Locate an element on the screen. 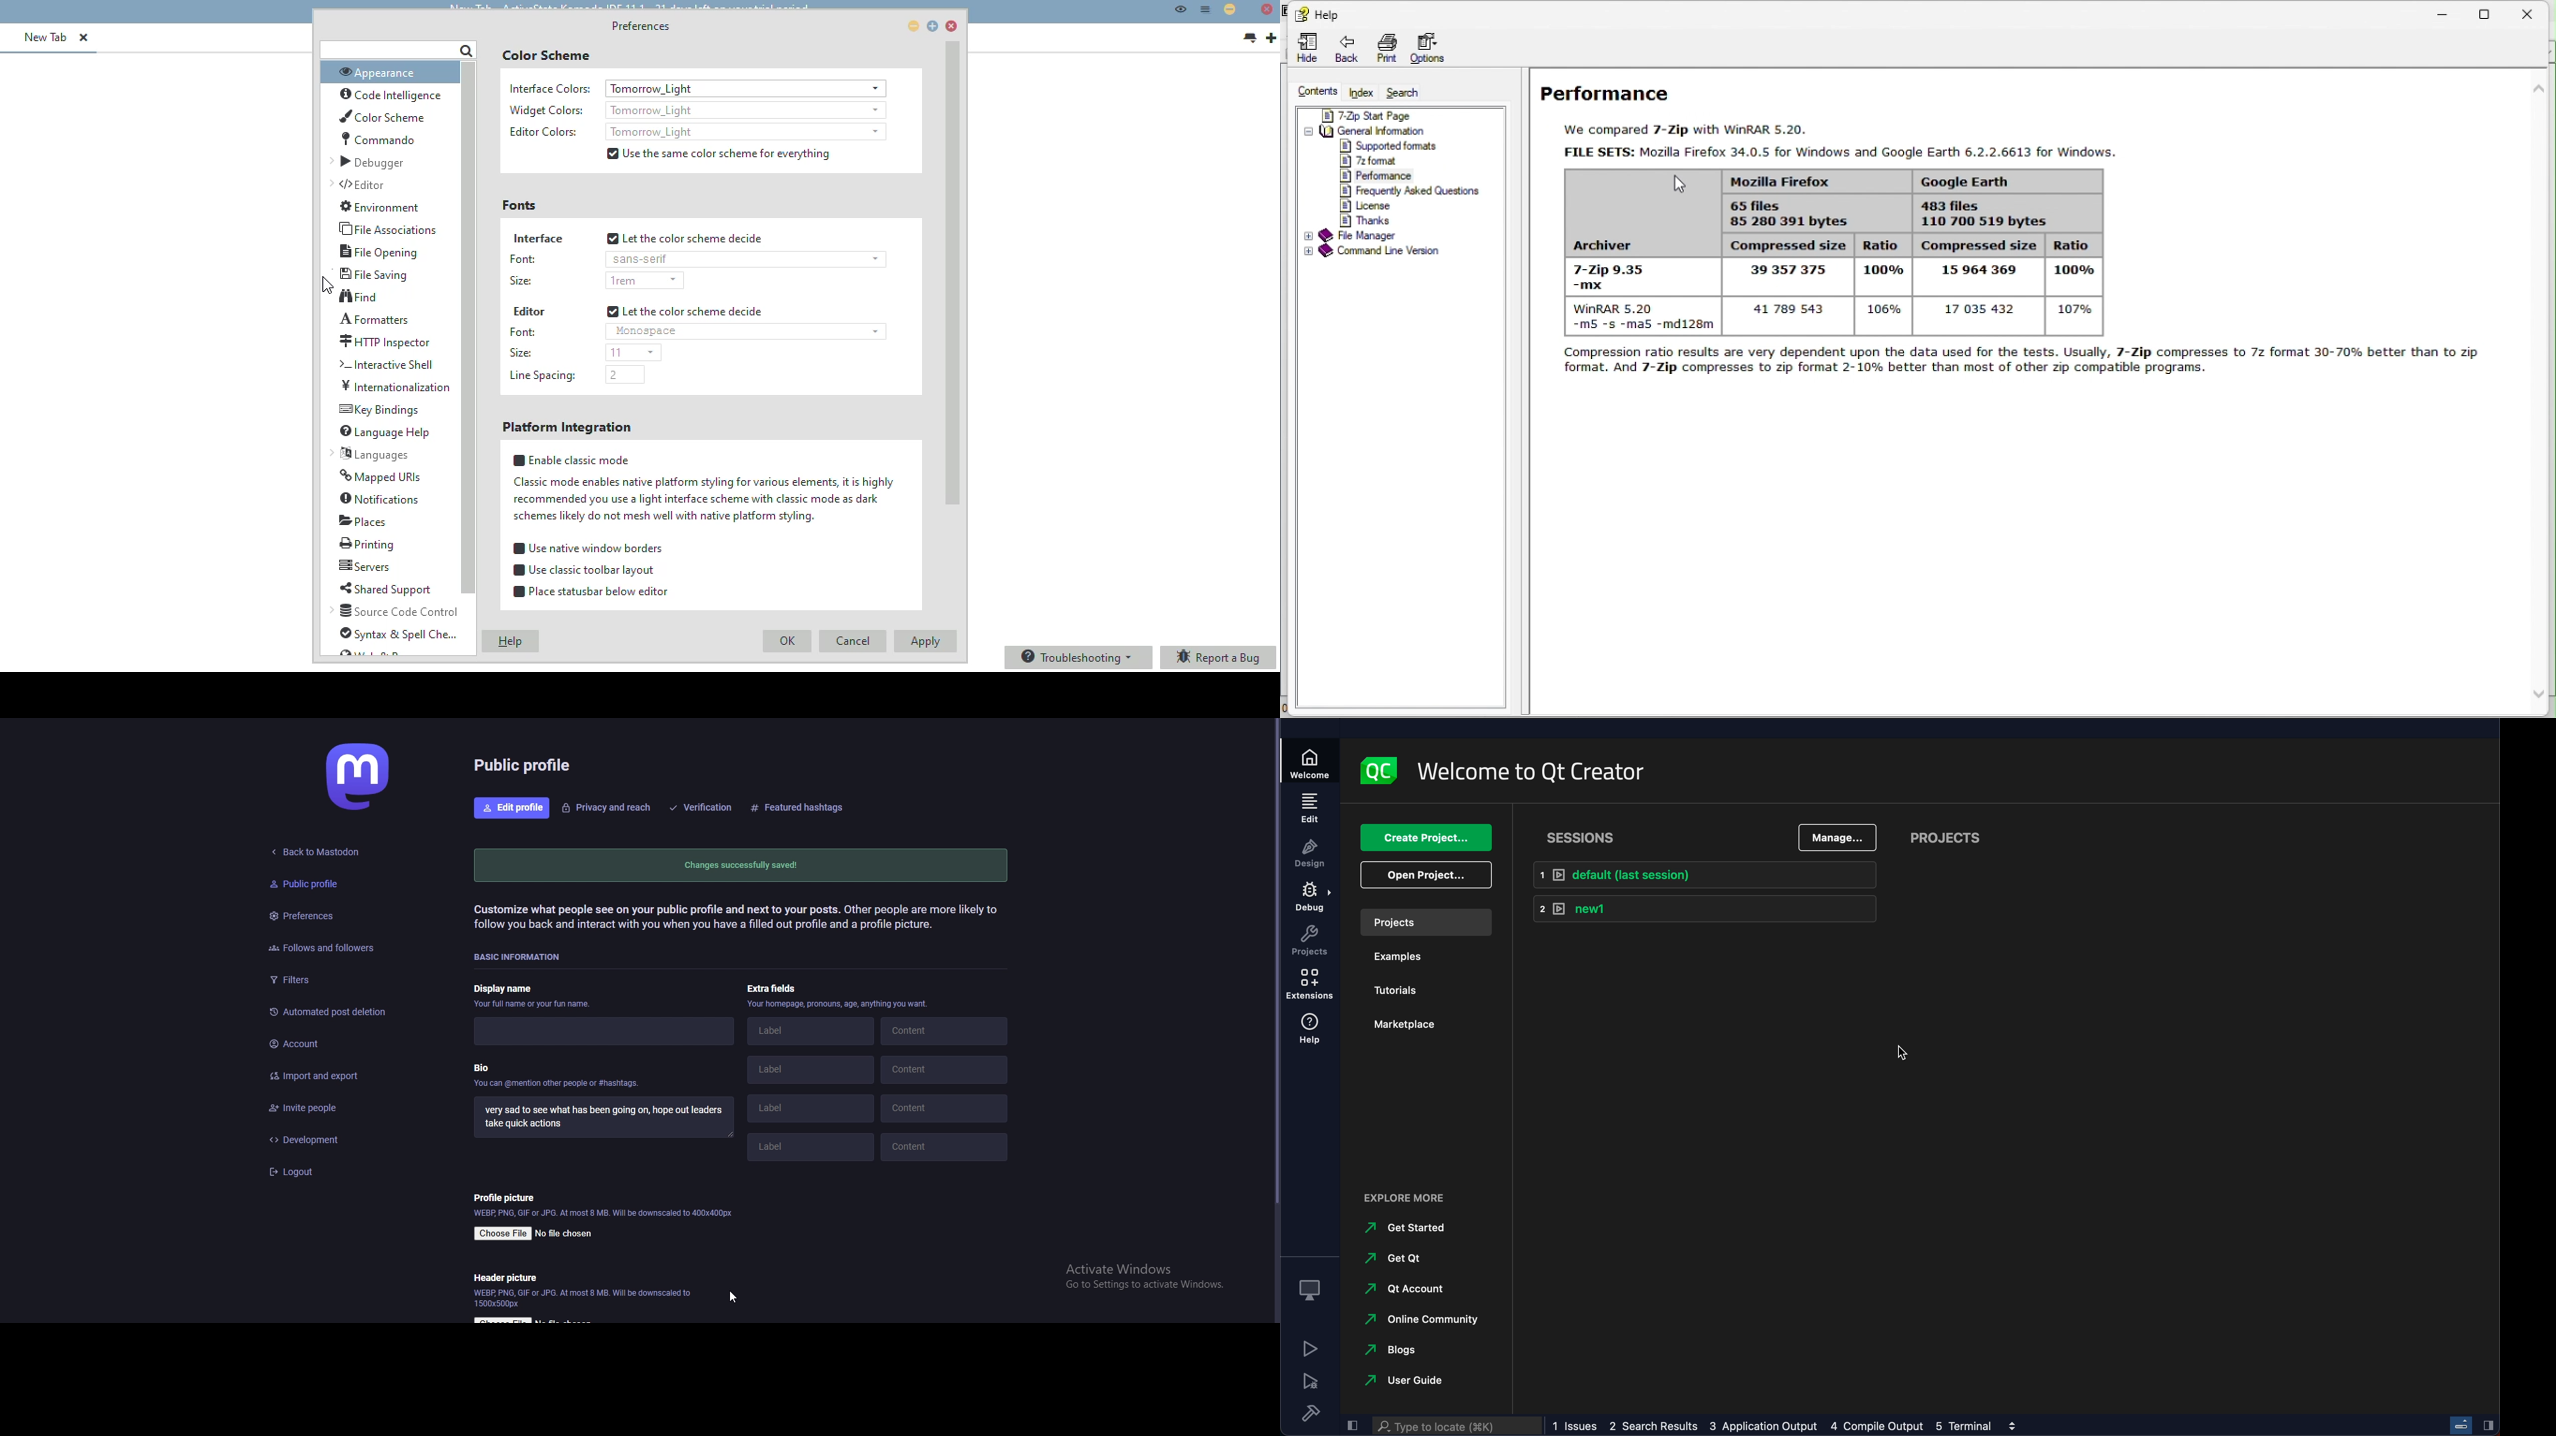 The image size is (2576, 1456). preferences is located at coordinates (641, 25).